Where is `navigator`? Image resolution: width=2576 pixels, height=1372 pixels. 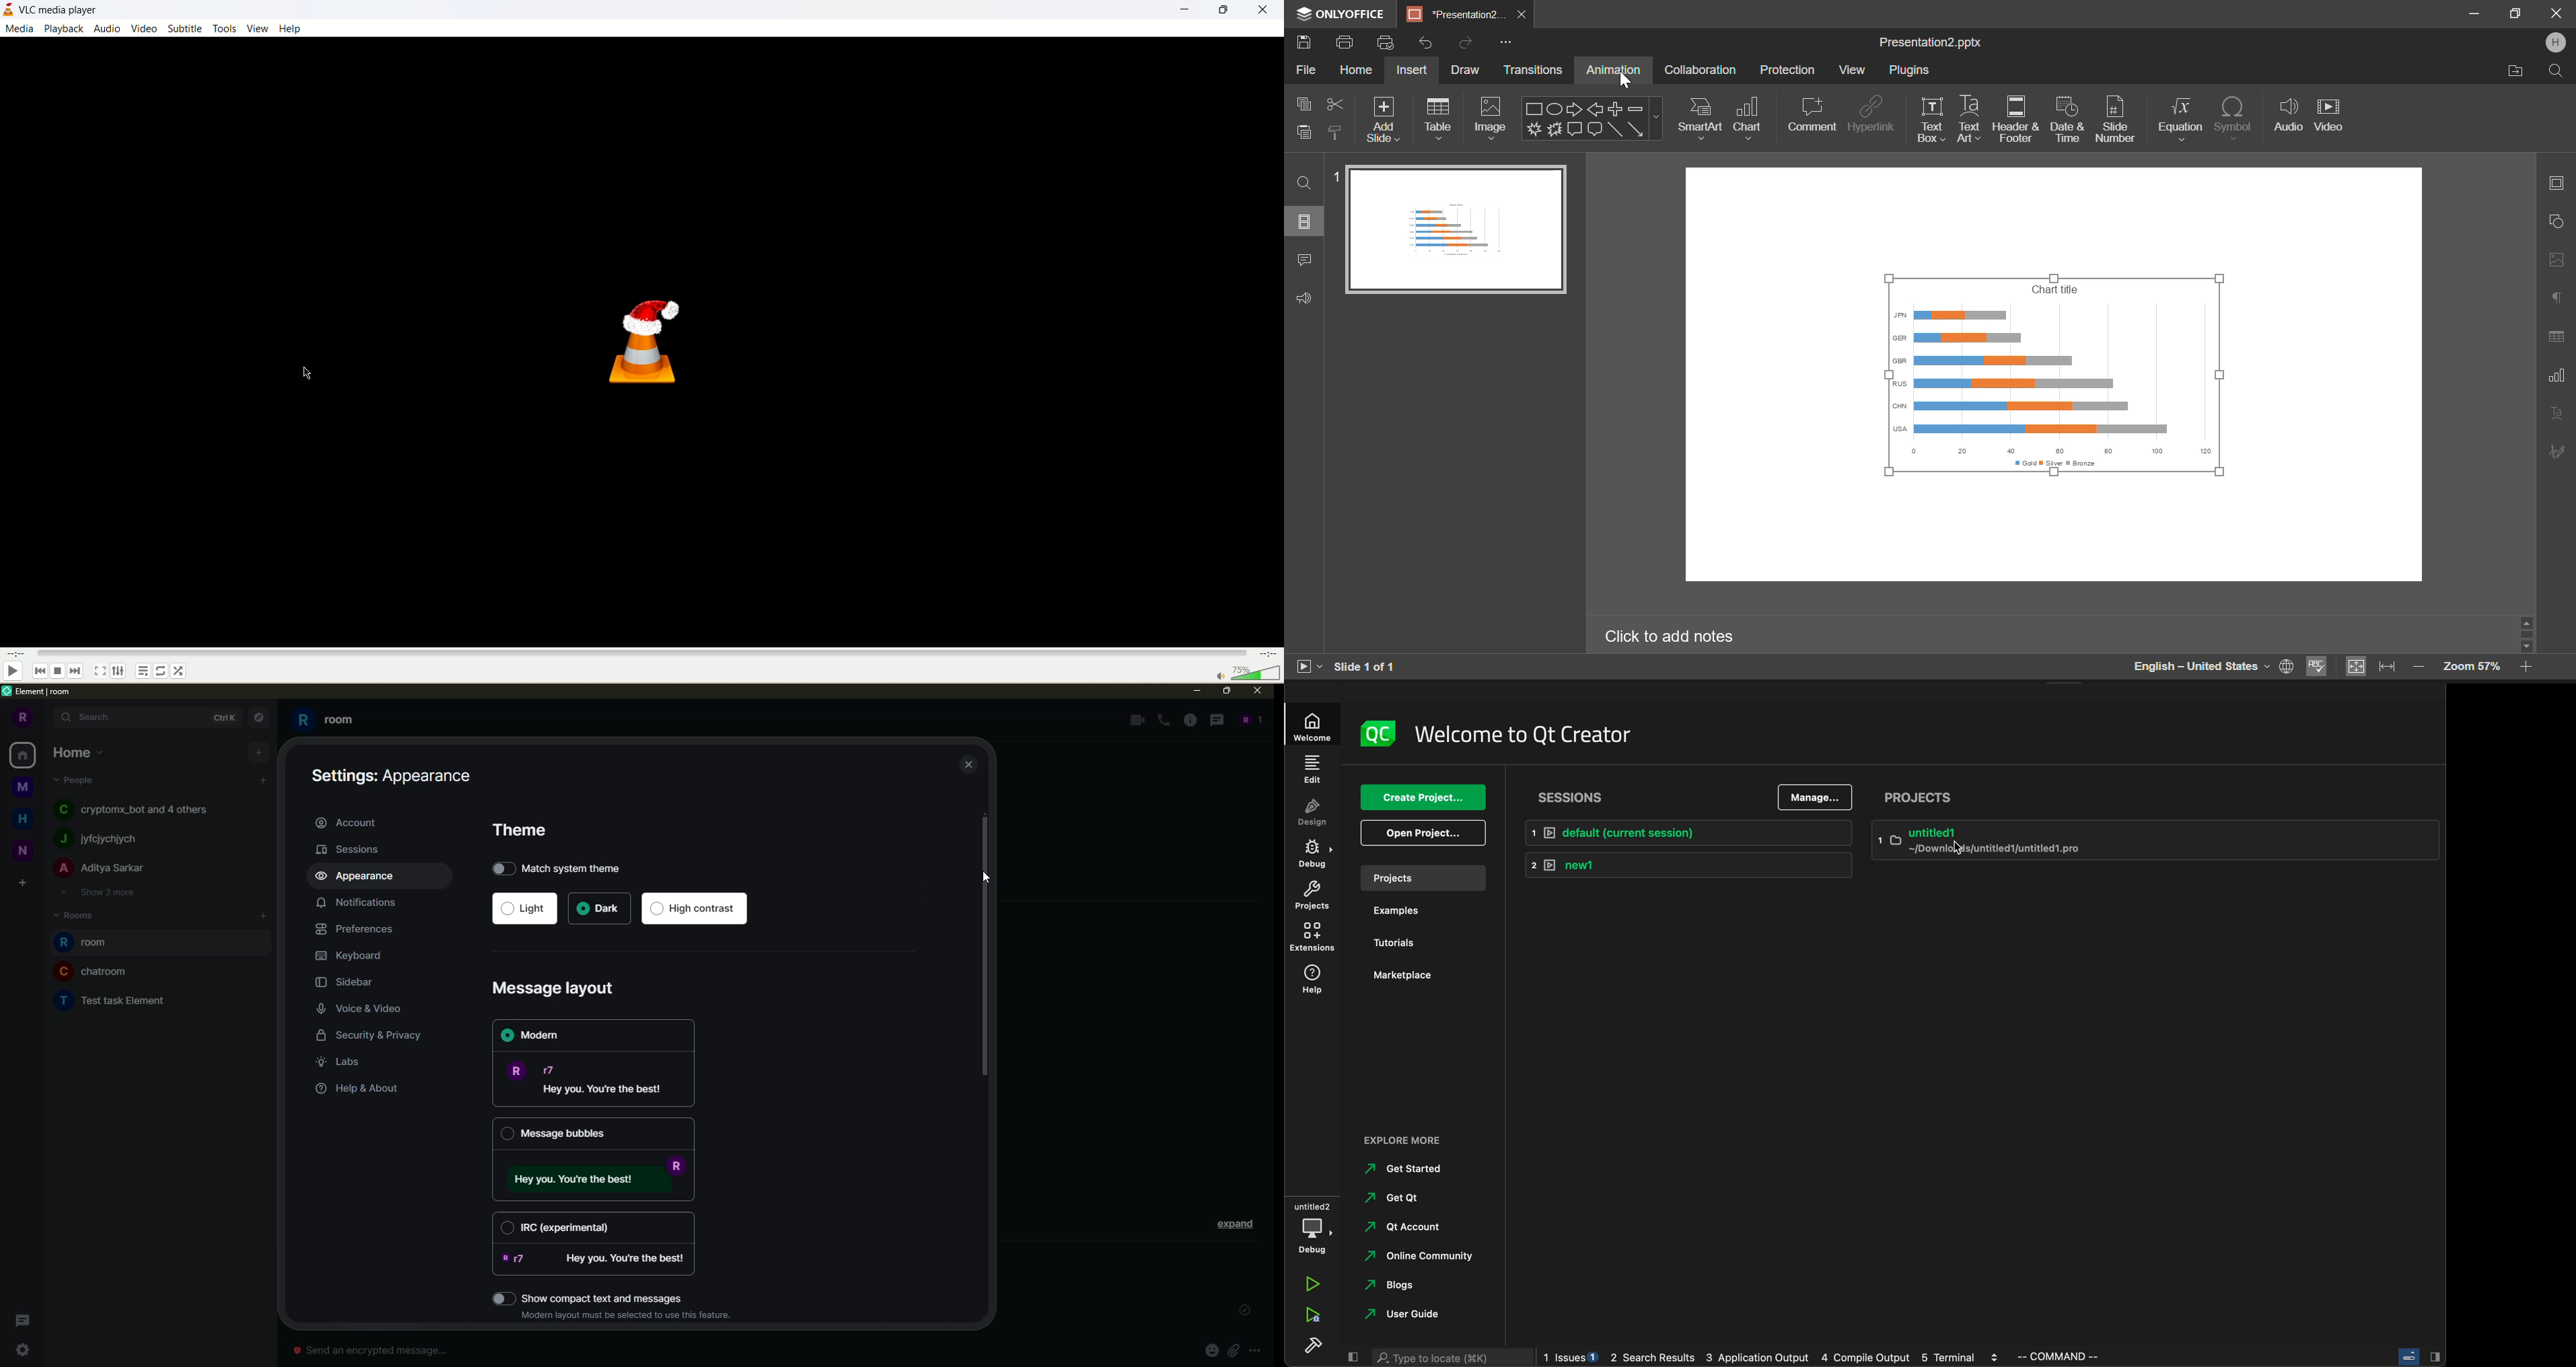 navigator is located at coordinates (258, 718).